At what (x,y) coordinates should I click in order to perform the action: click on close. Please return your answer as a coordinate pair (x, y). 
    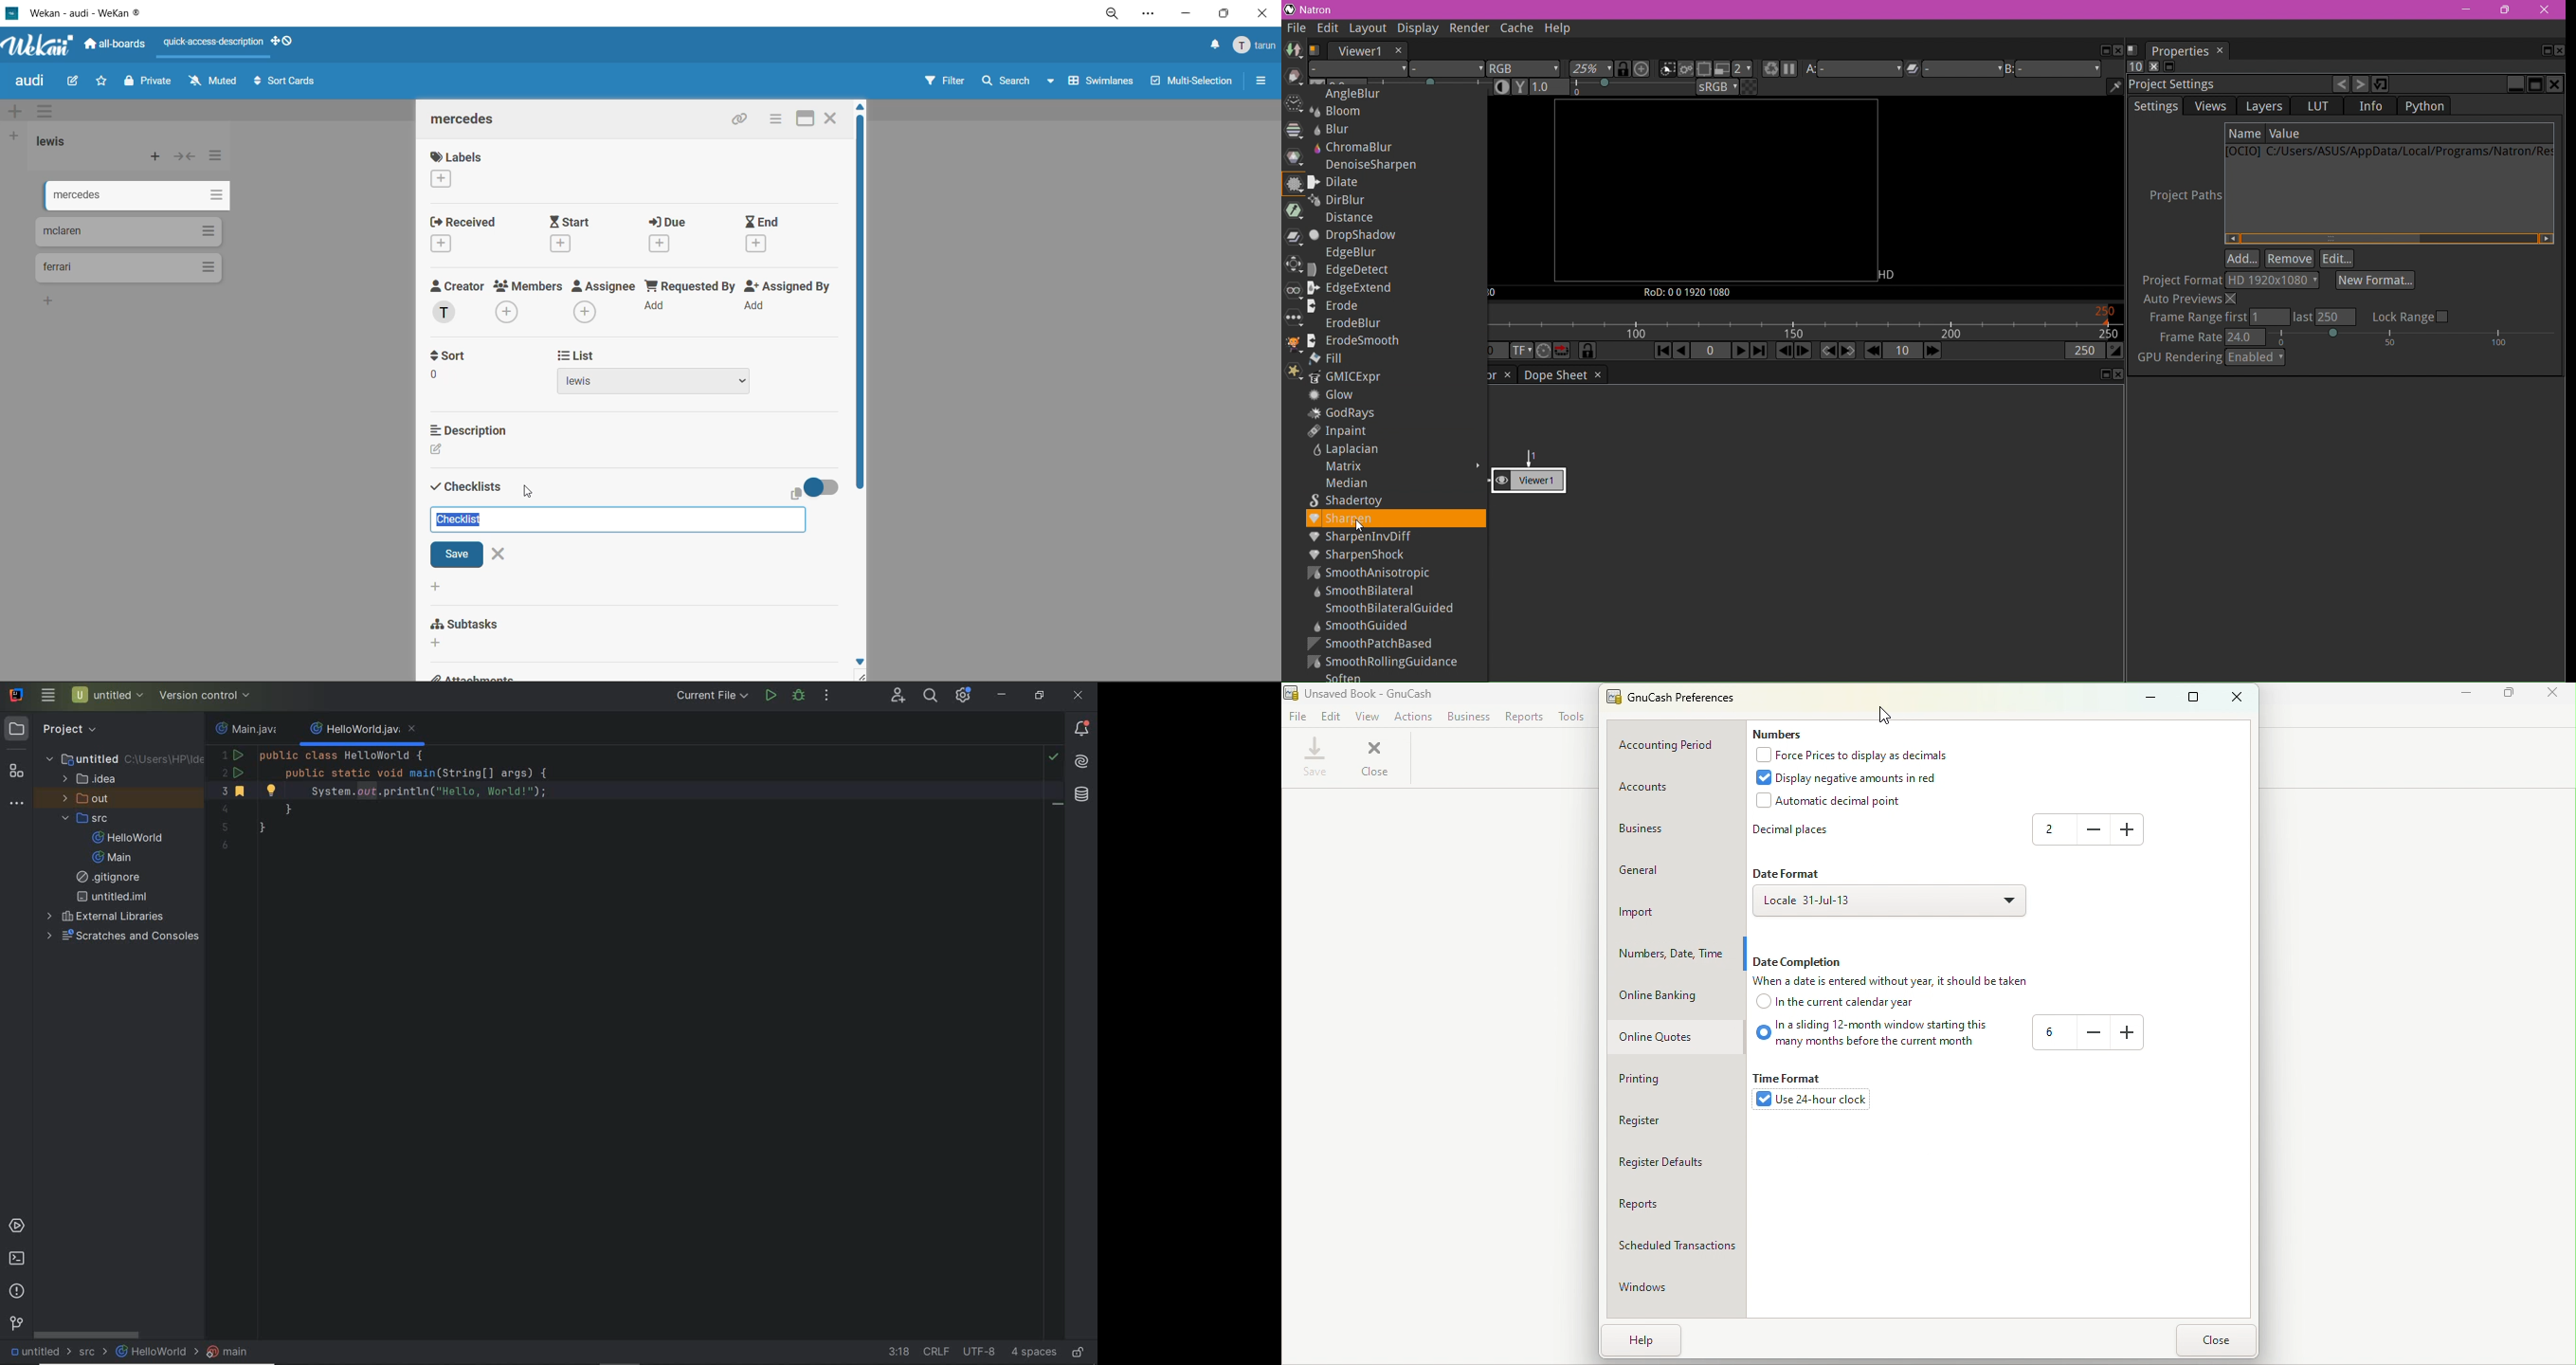
    Looking at the image, I should click on (2553, 696).